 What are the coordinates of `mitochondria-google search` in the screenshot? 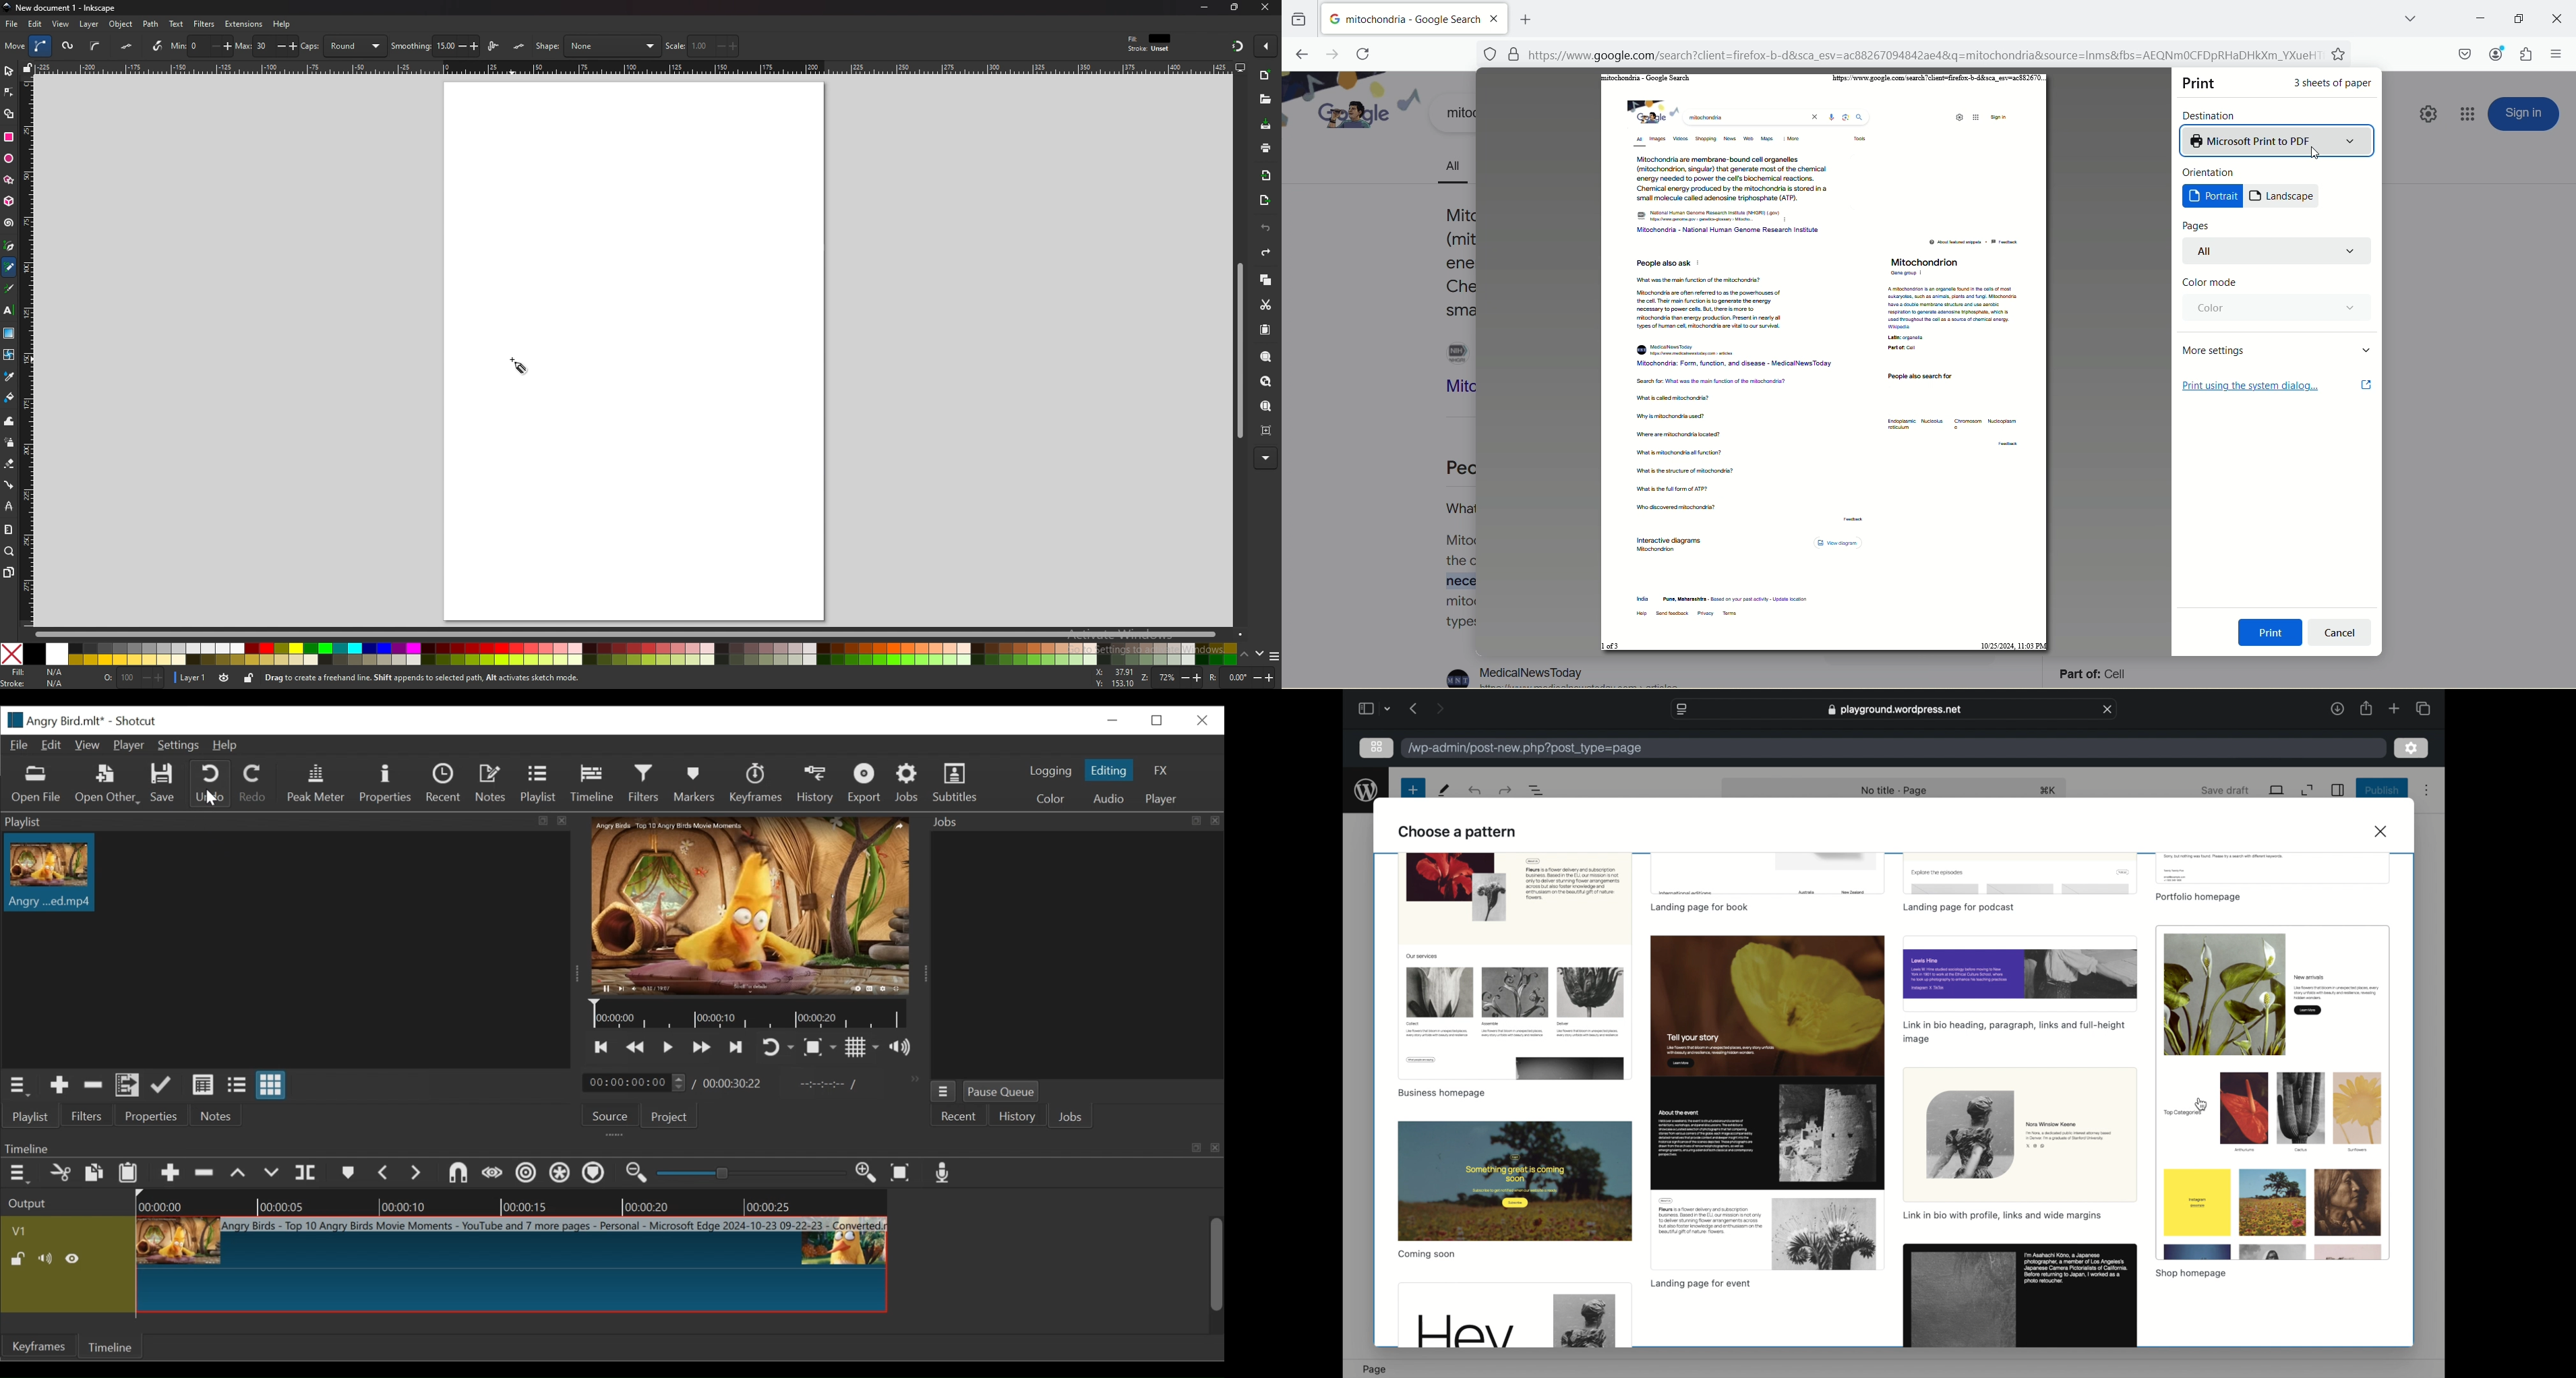 It's located at (1400, 18).